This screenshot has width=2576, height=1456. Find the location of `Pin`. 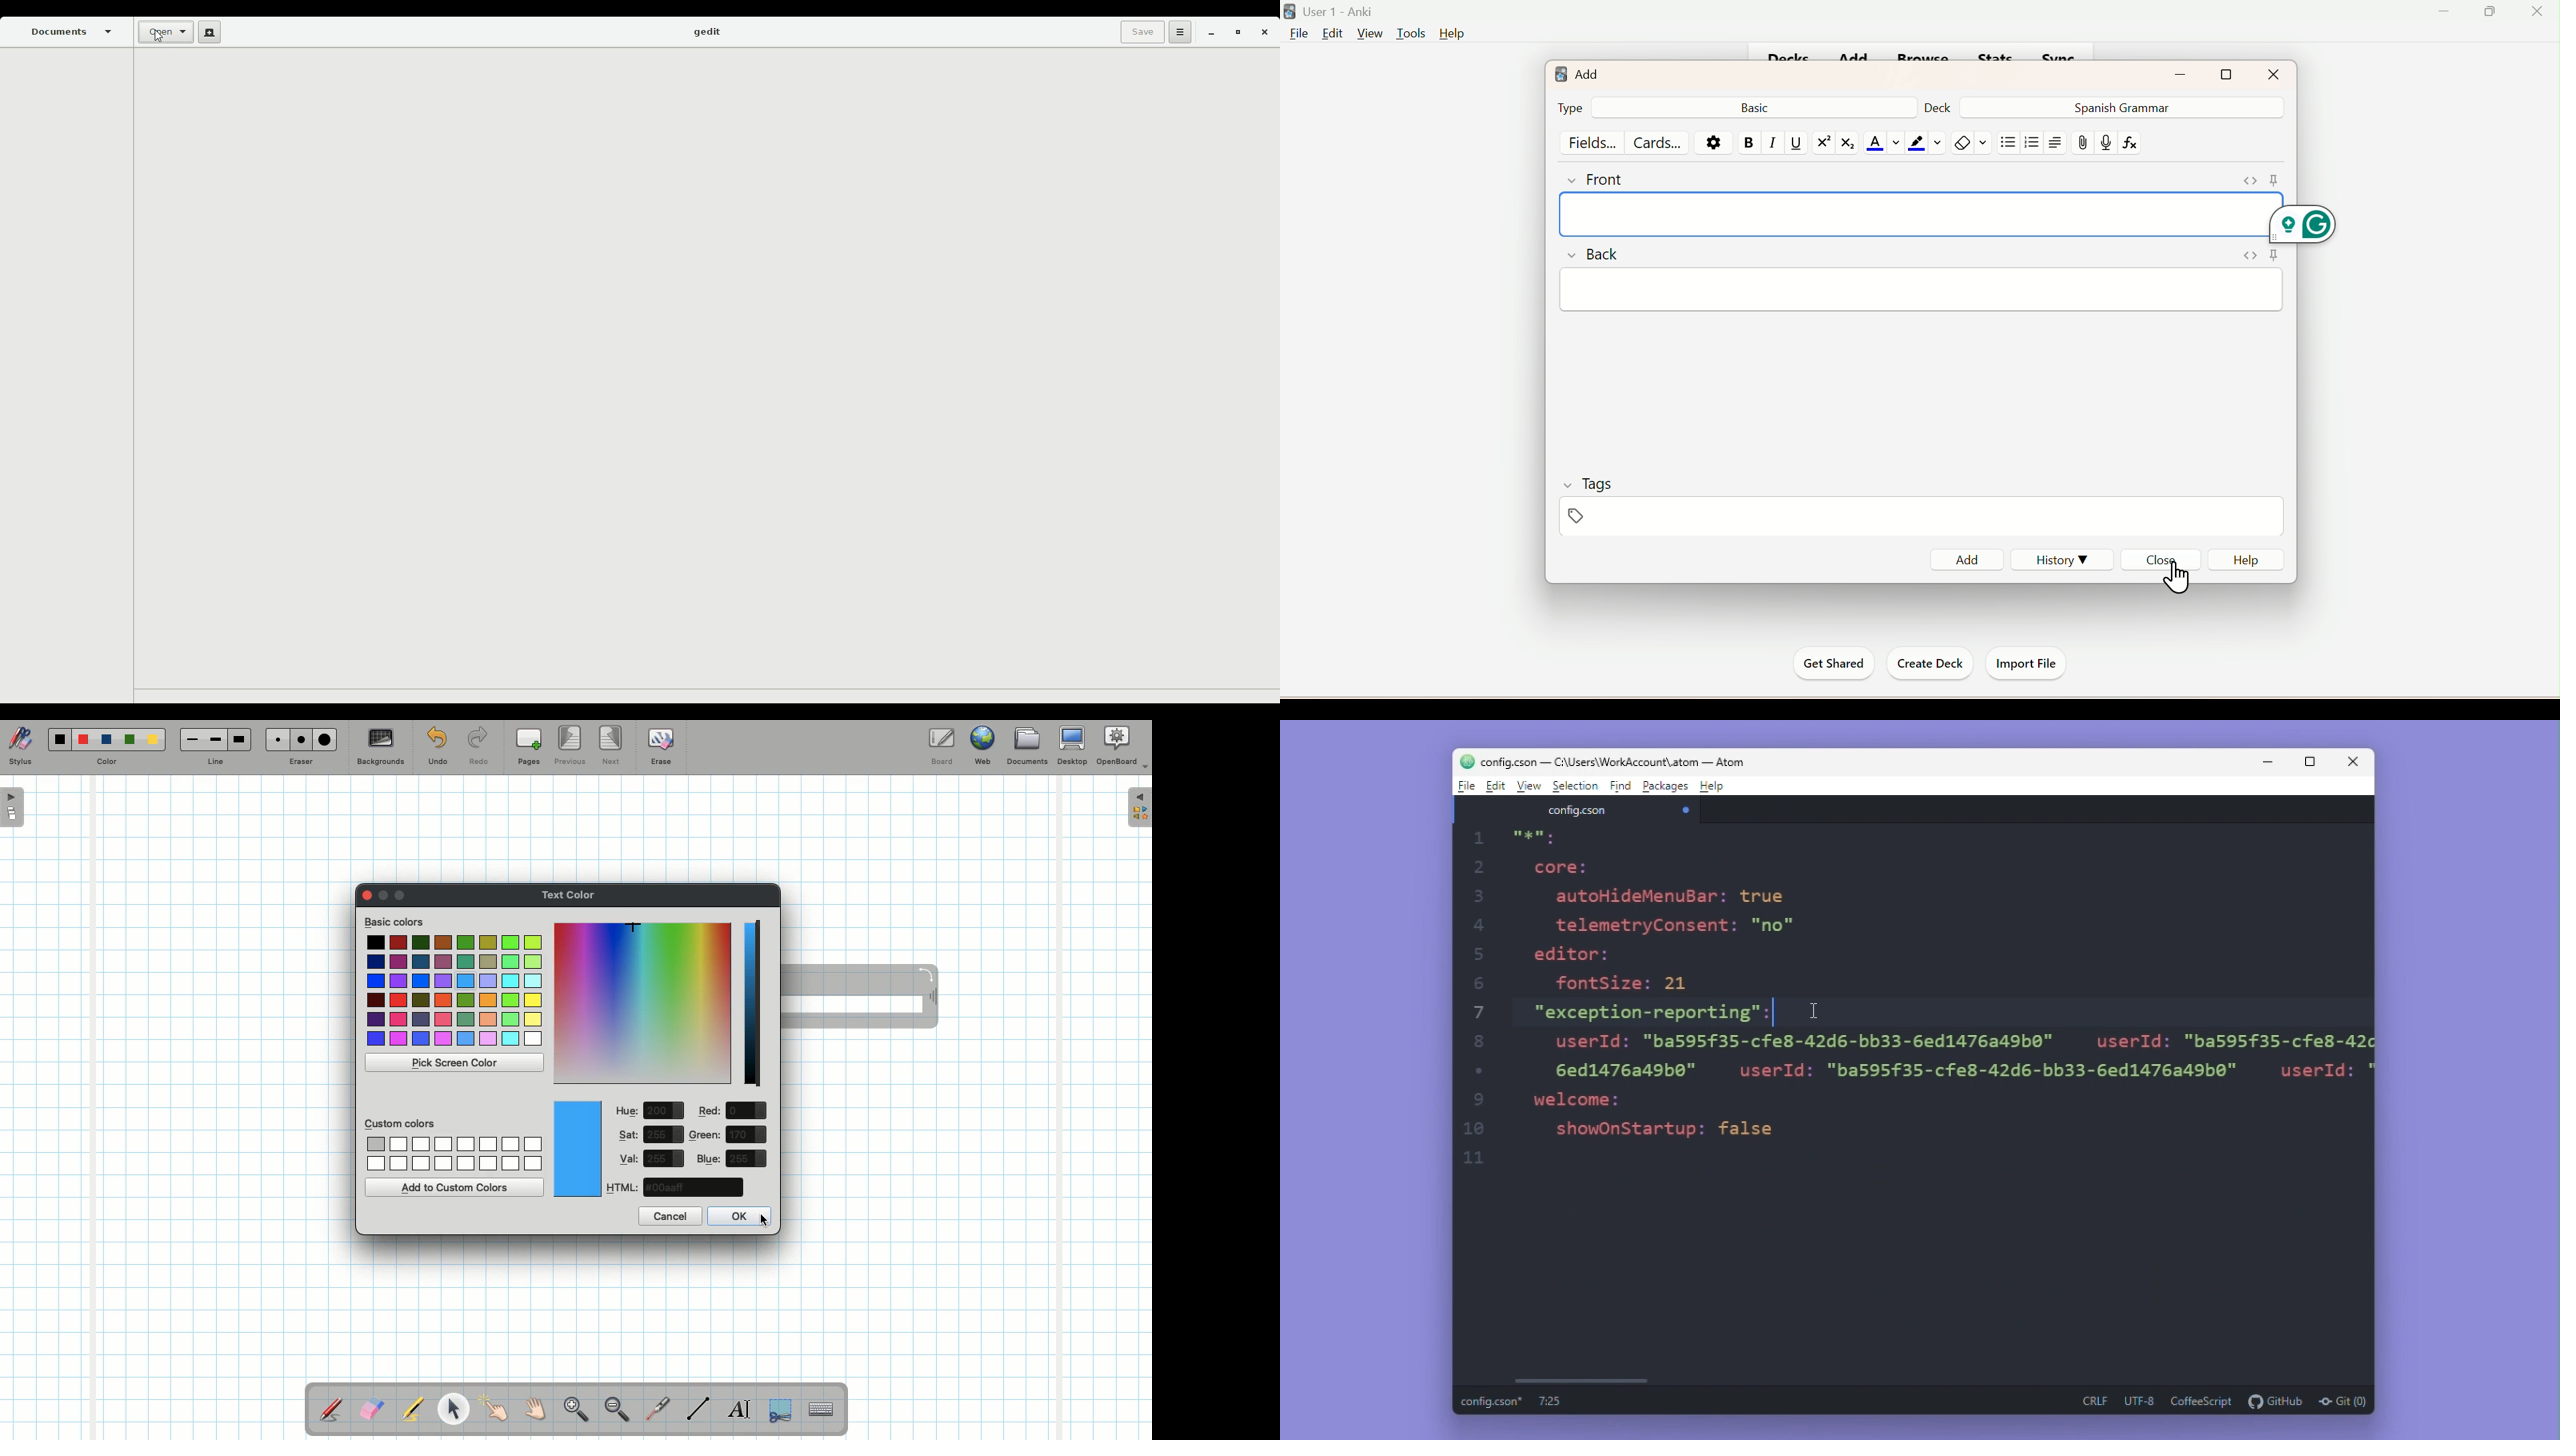

Pin is located at coordinates (2256, 178).